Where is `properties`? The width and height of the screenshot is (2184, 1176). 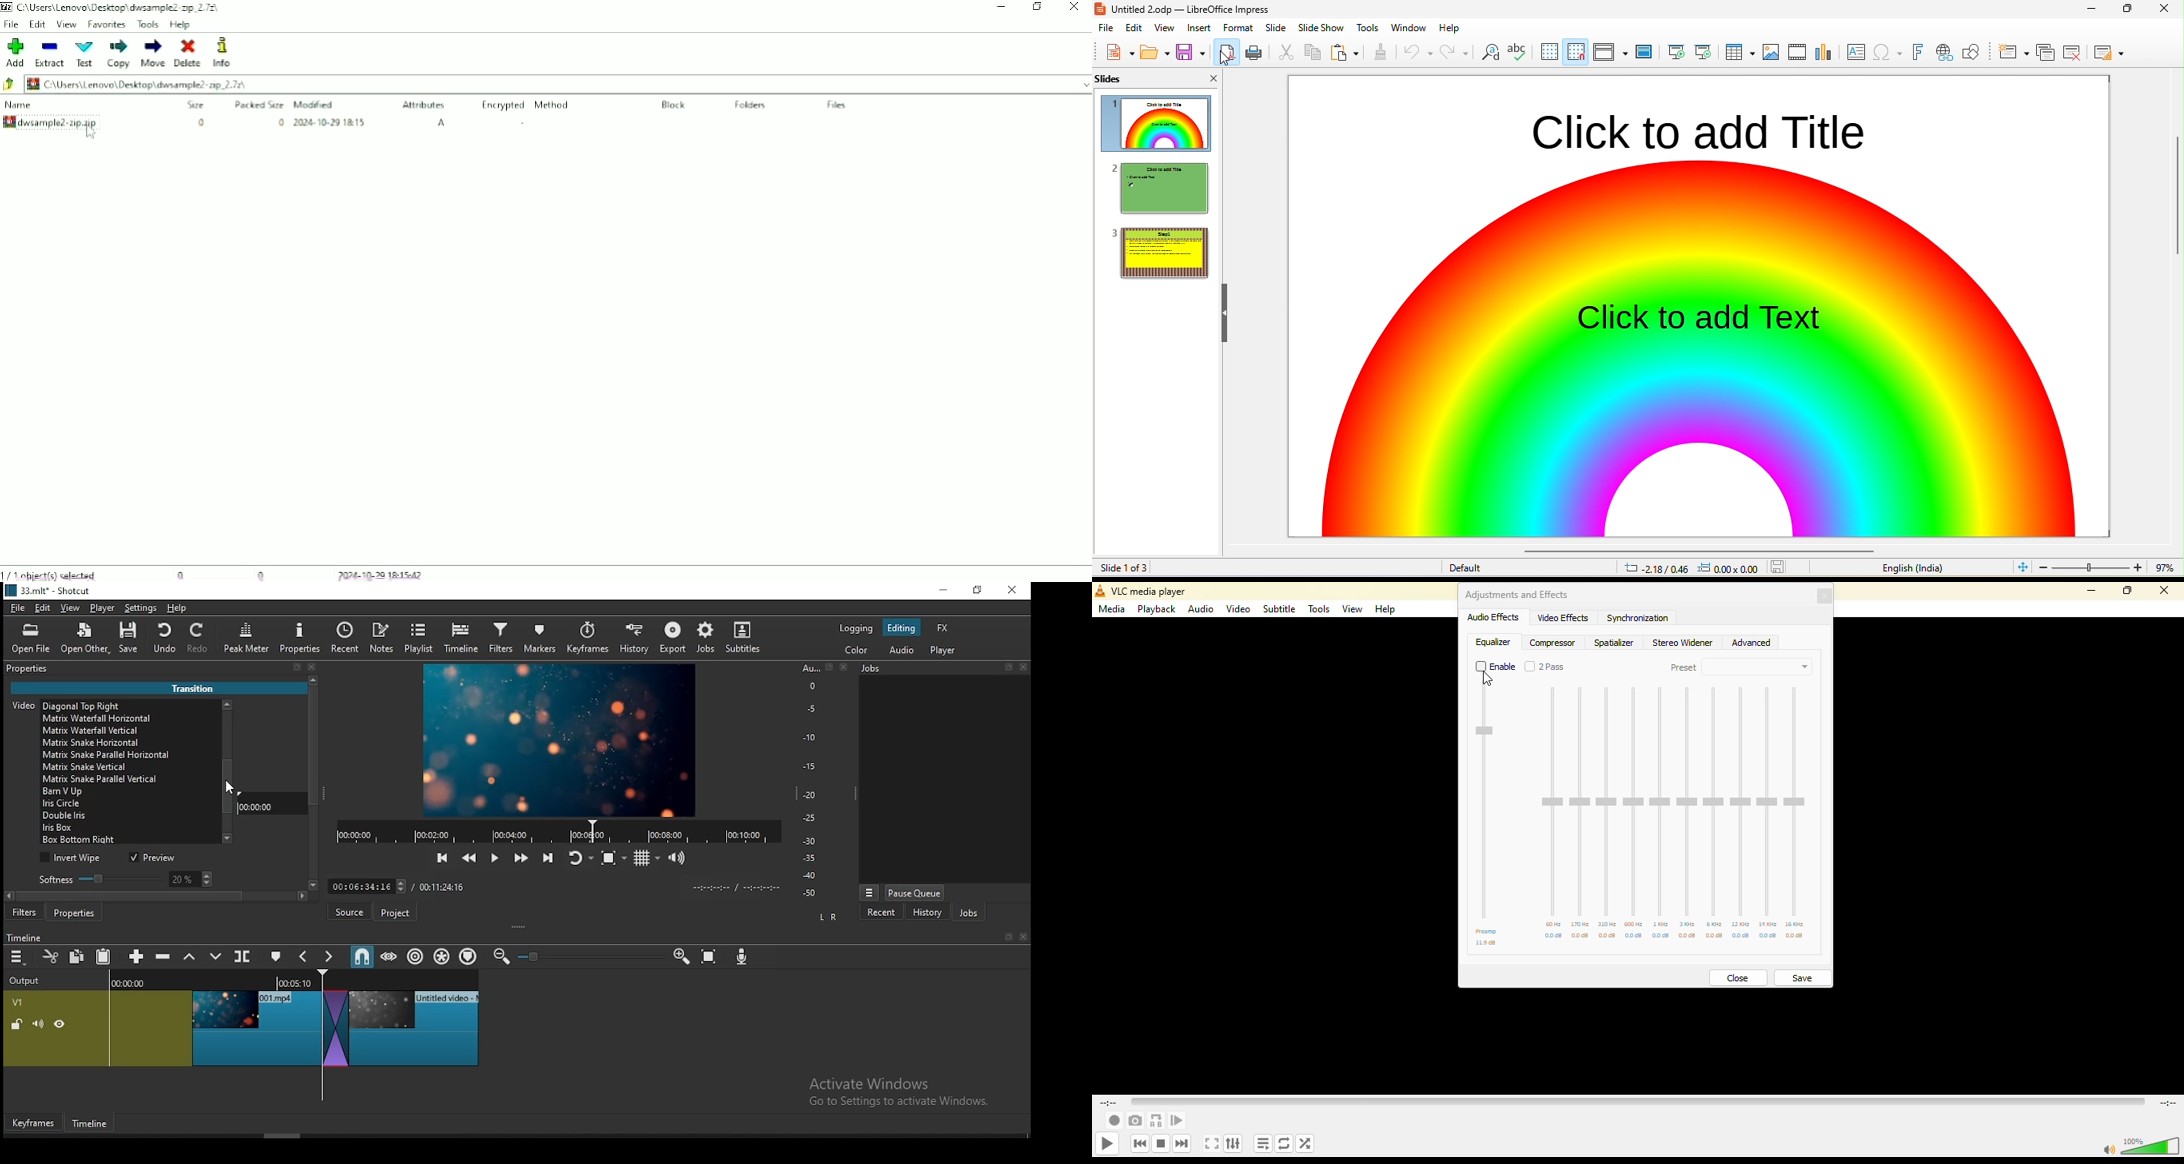
properties is located at coordinates (32, 668).